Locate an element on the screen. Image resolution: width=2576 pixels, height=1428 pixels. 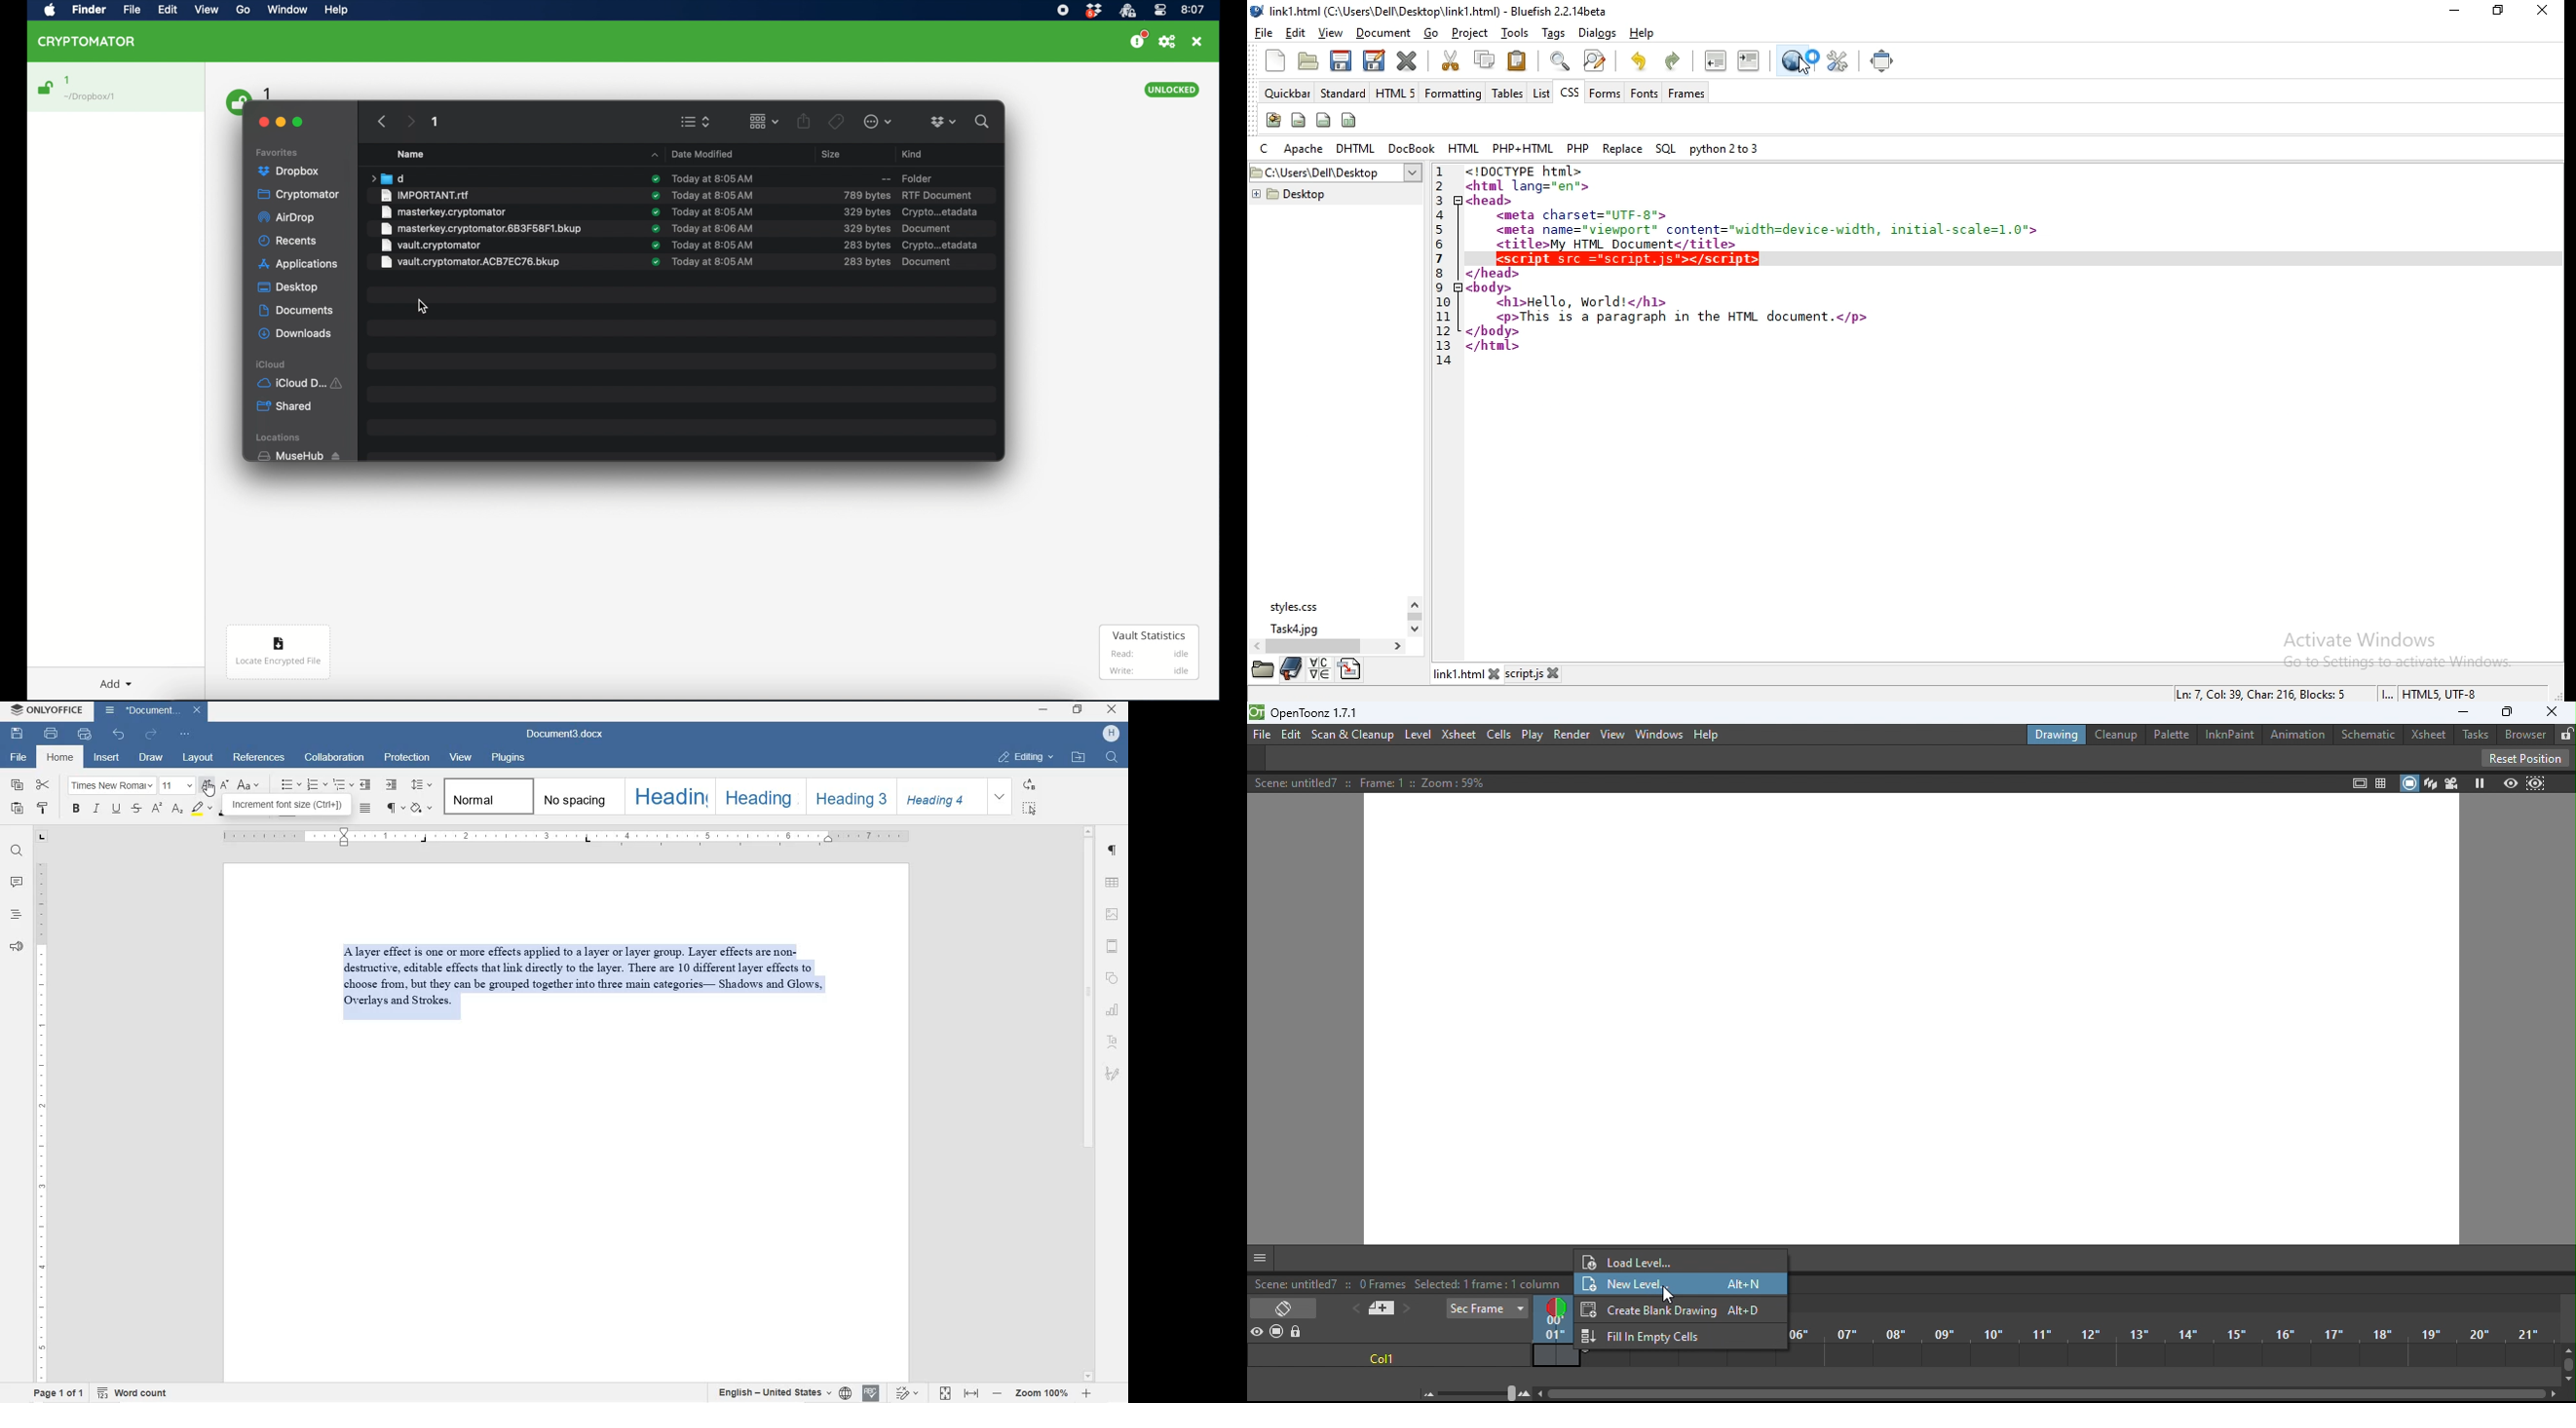
plugins is located at coordinates (508, 758).